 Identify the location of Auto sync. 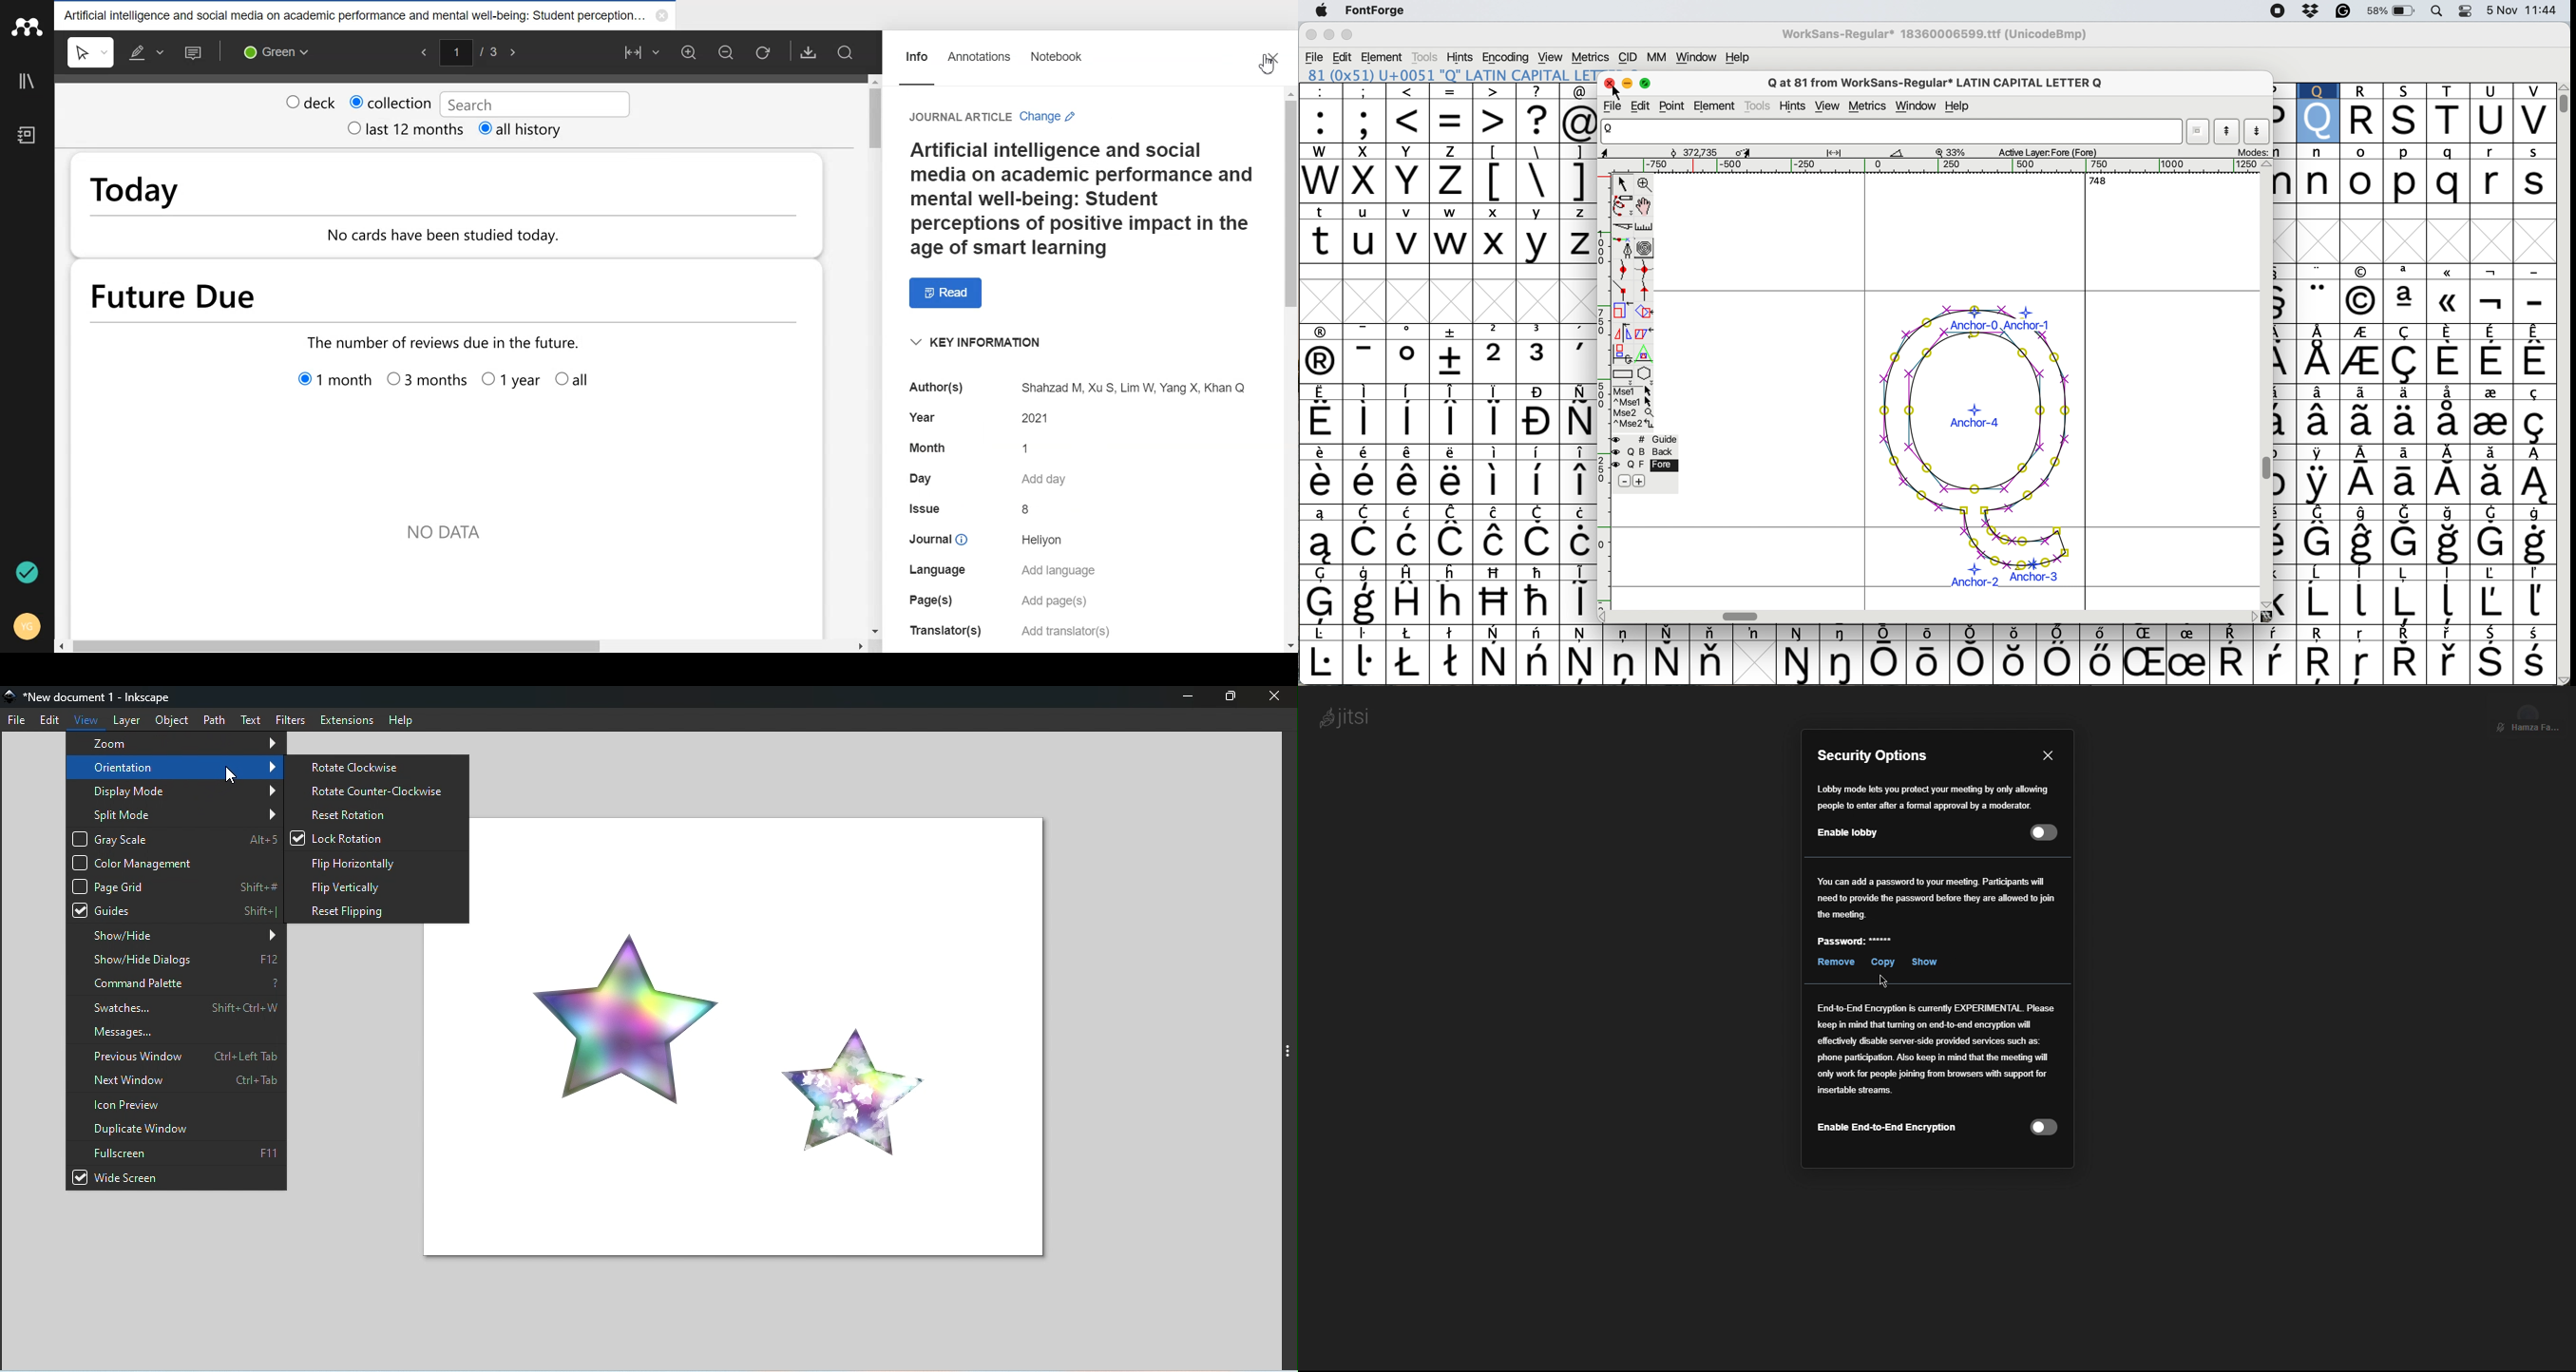
(29, 573).